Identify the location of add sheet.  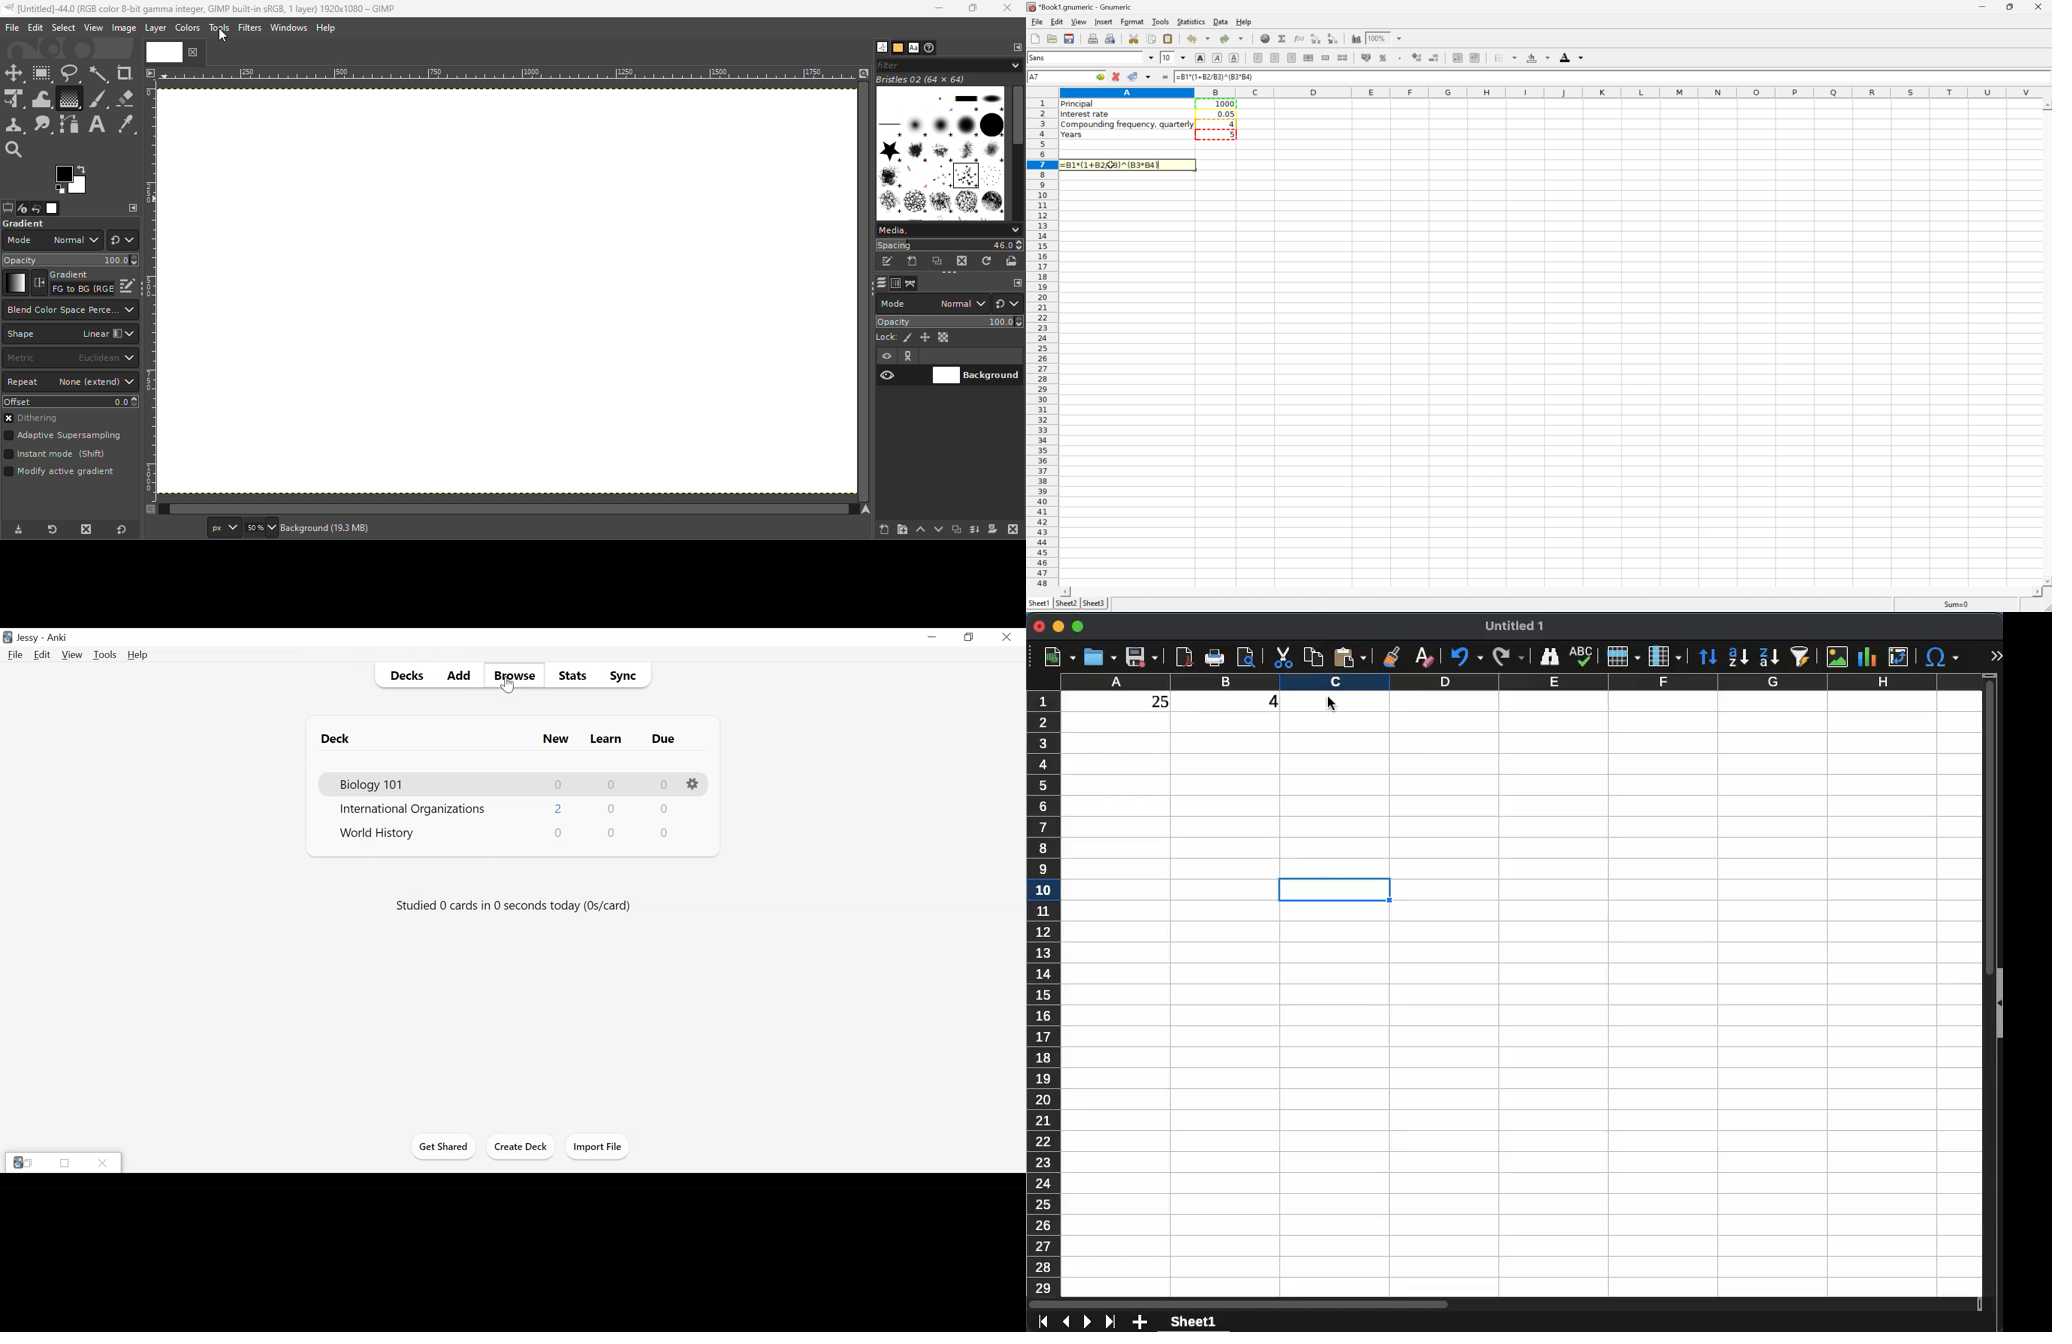
(1141, 1322).